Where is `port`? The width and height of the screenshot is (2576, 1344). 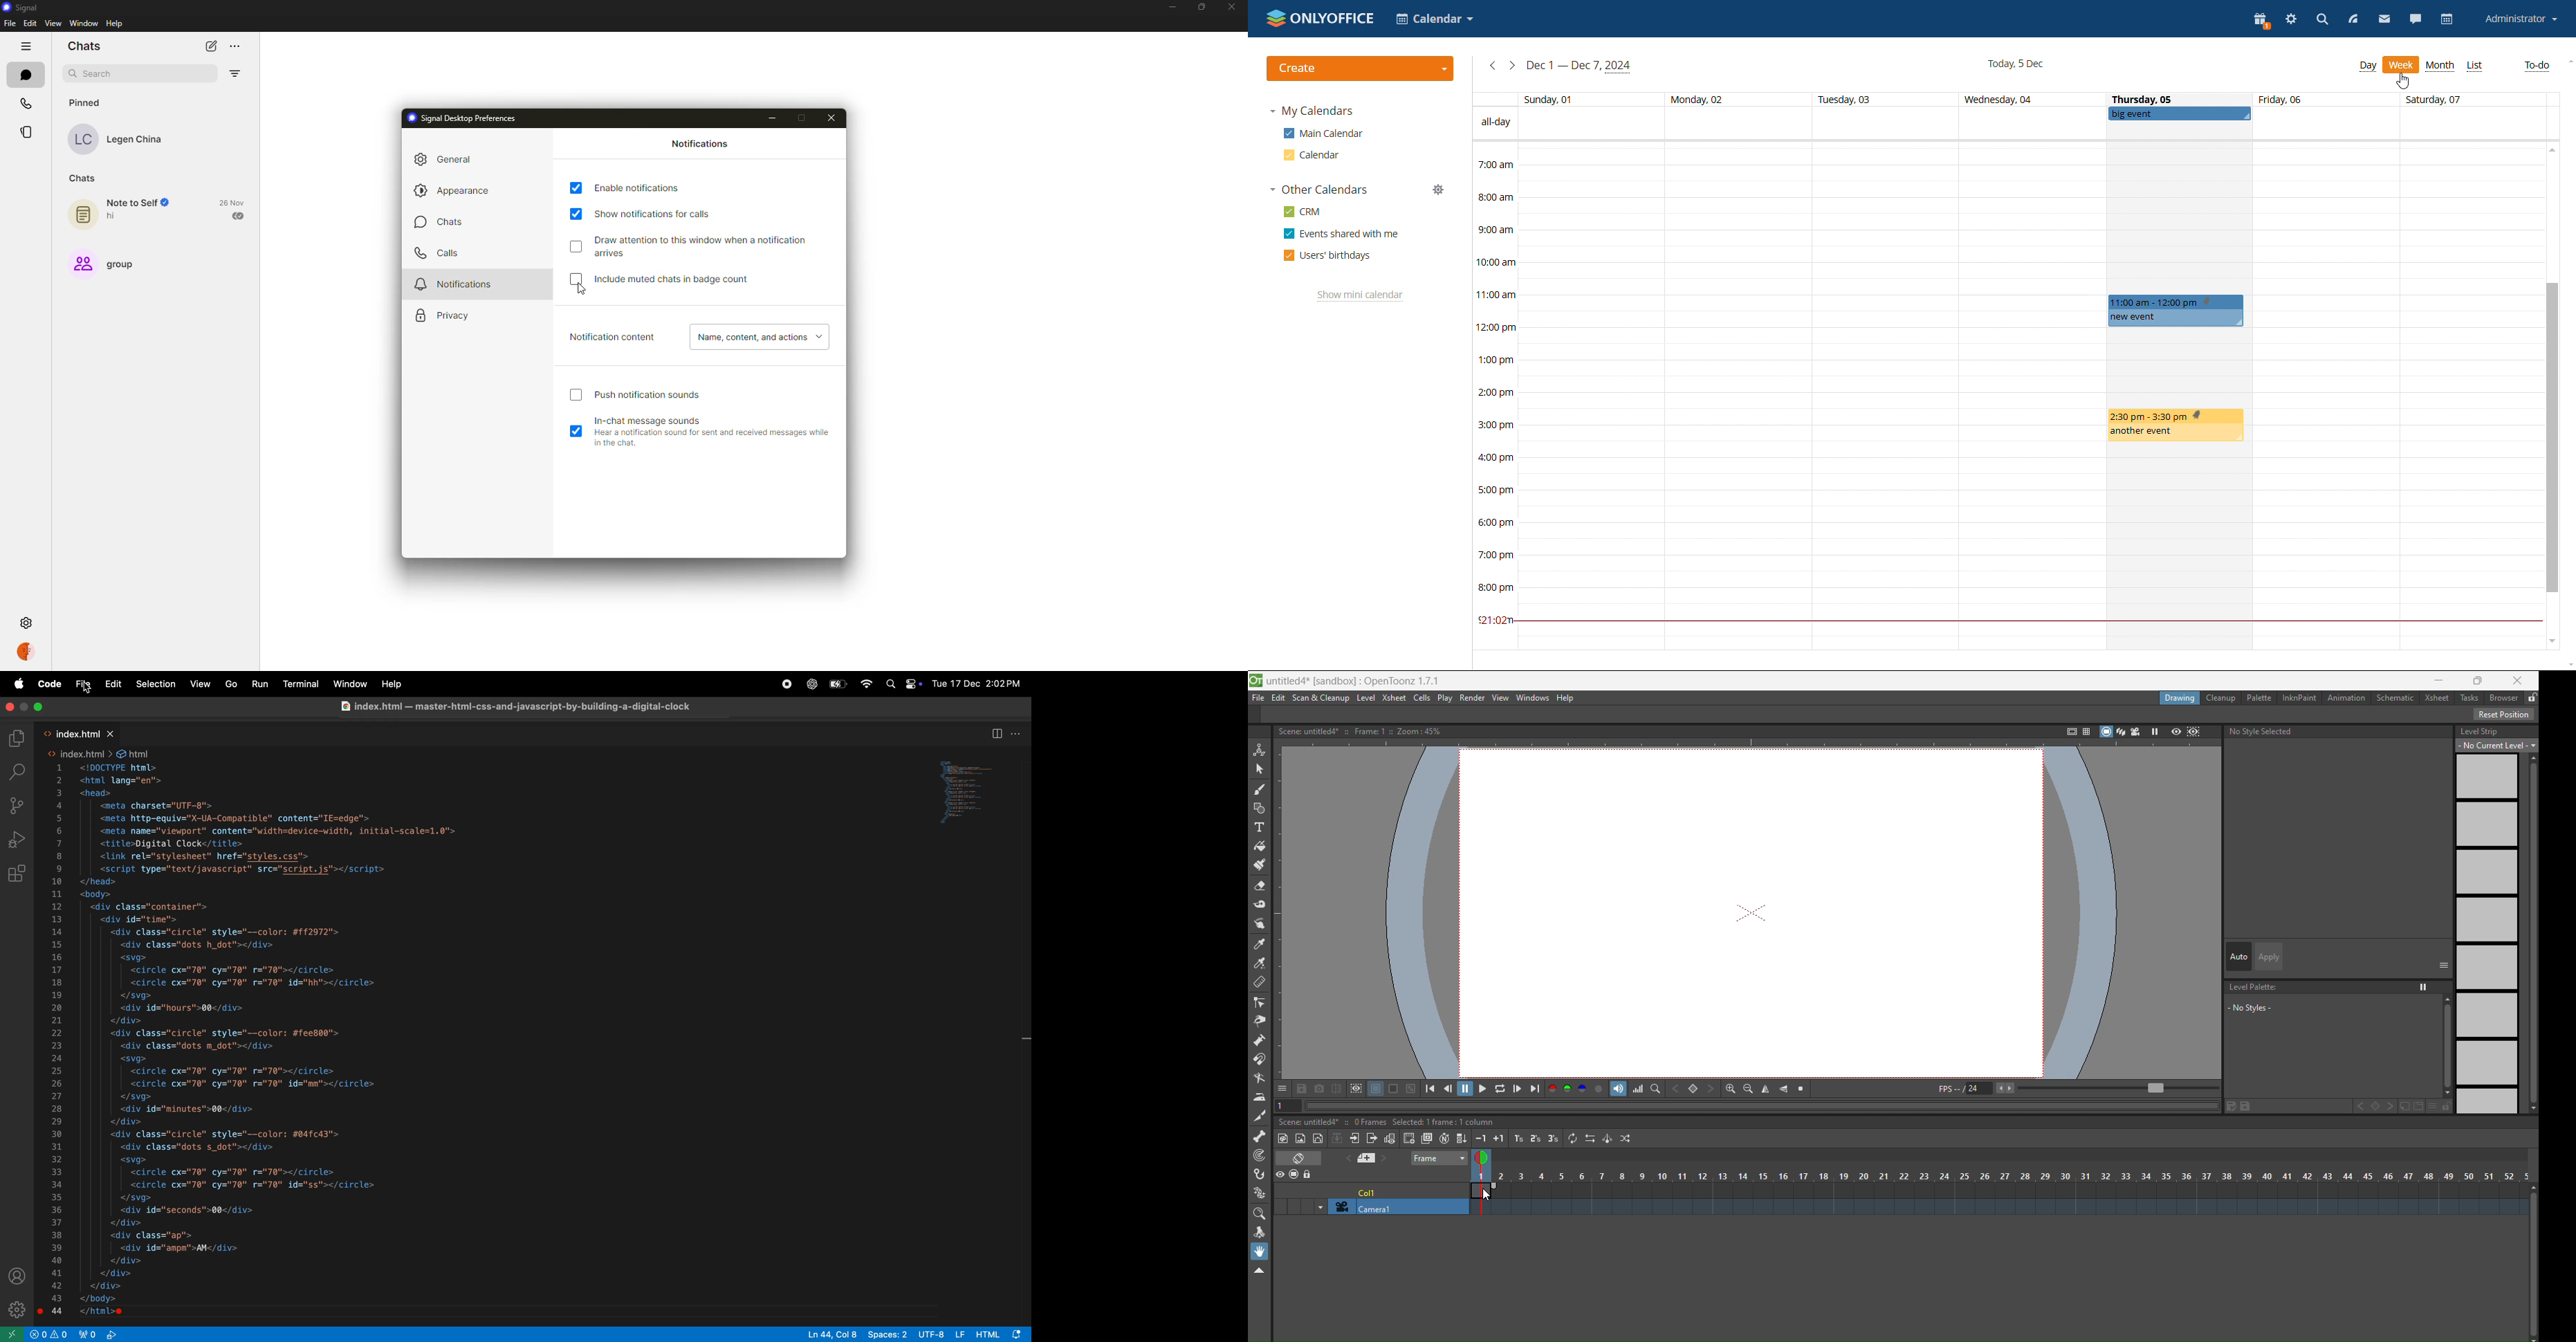 port is located at coordinates (88, 1334).